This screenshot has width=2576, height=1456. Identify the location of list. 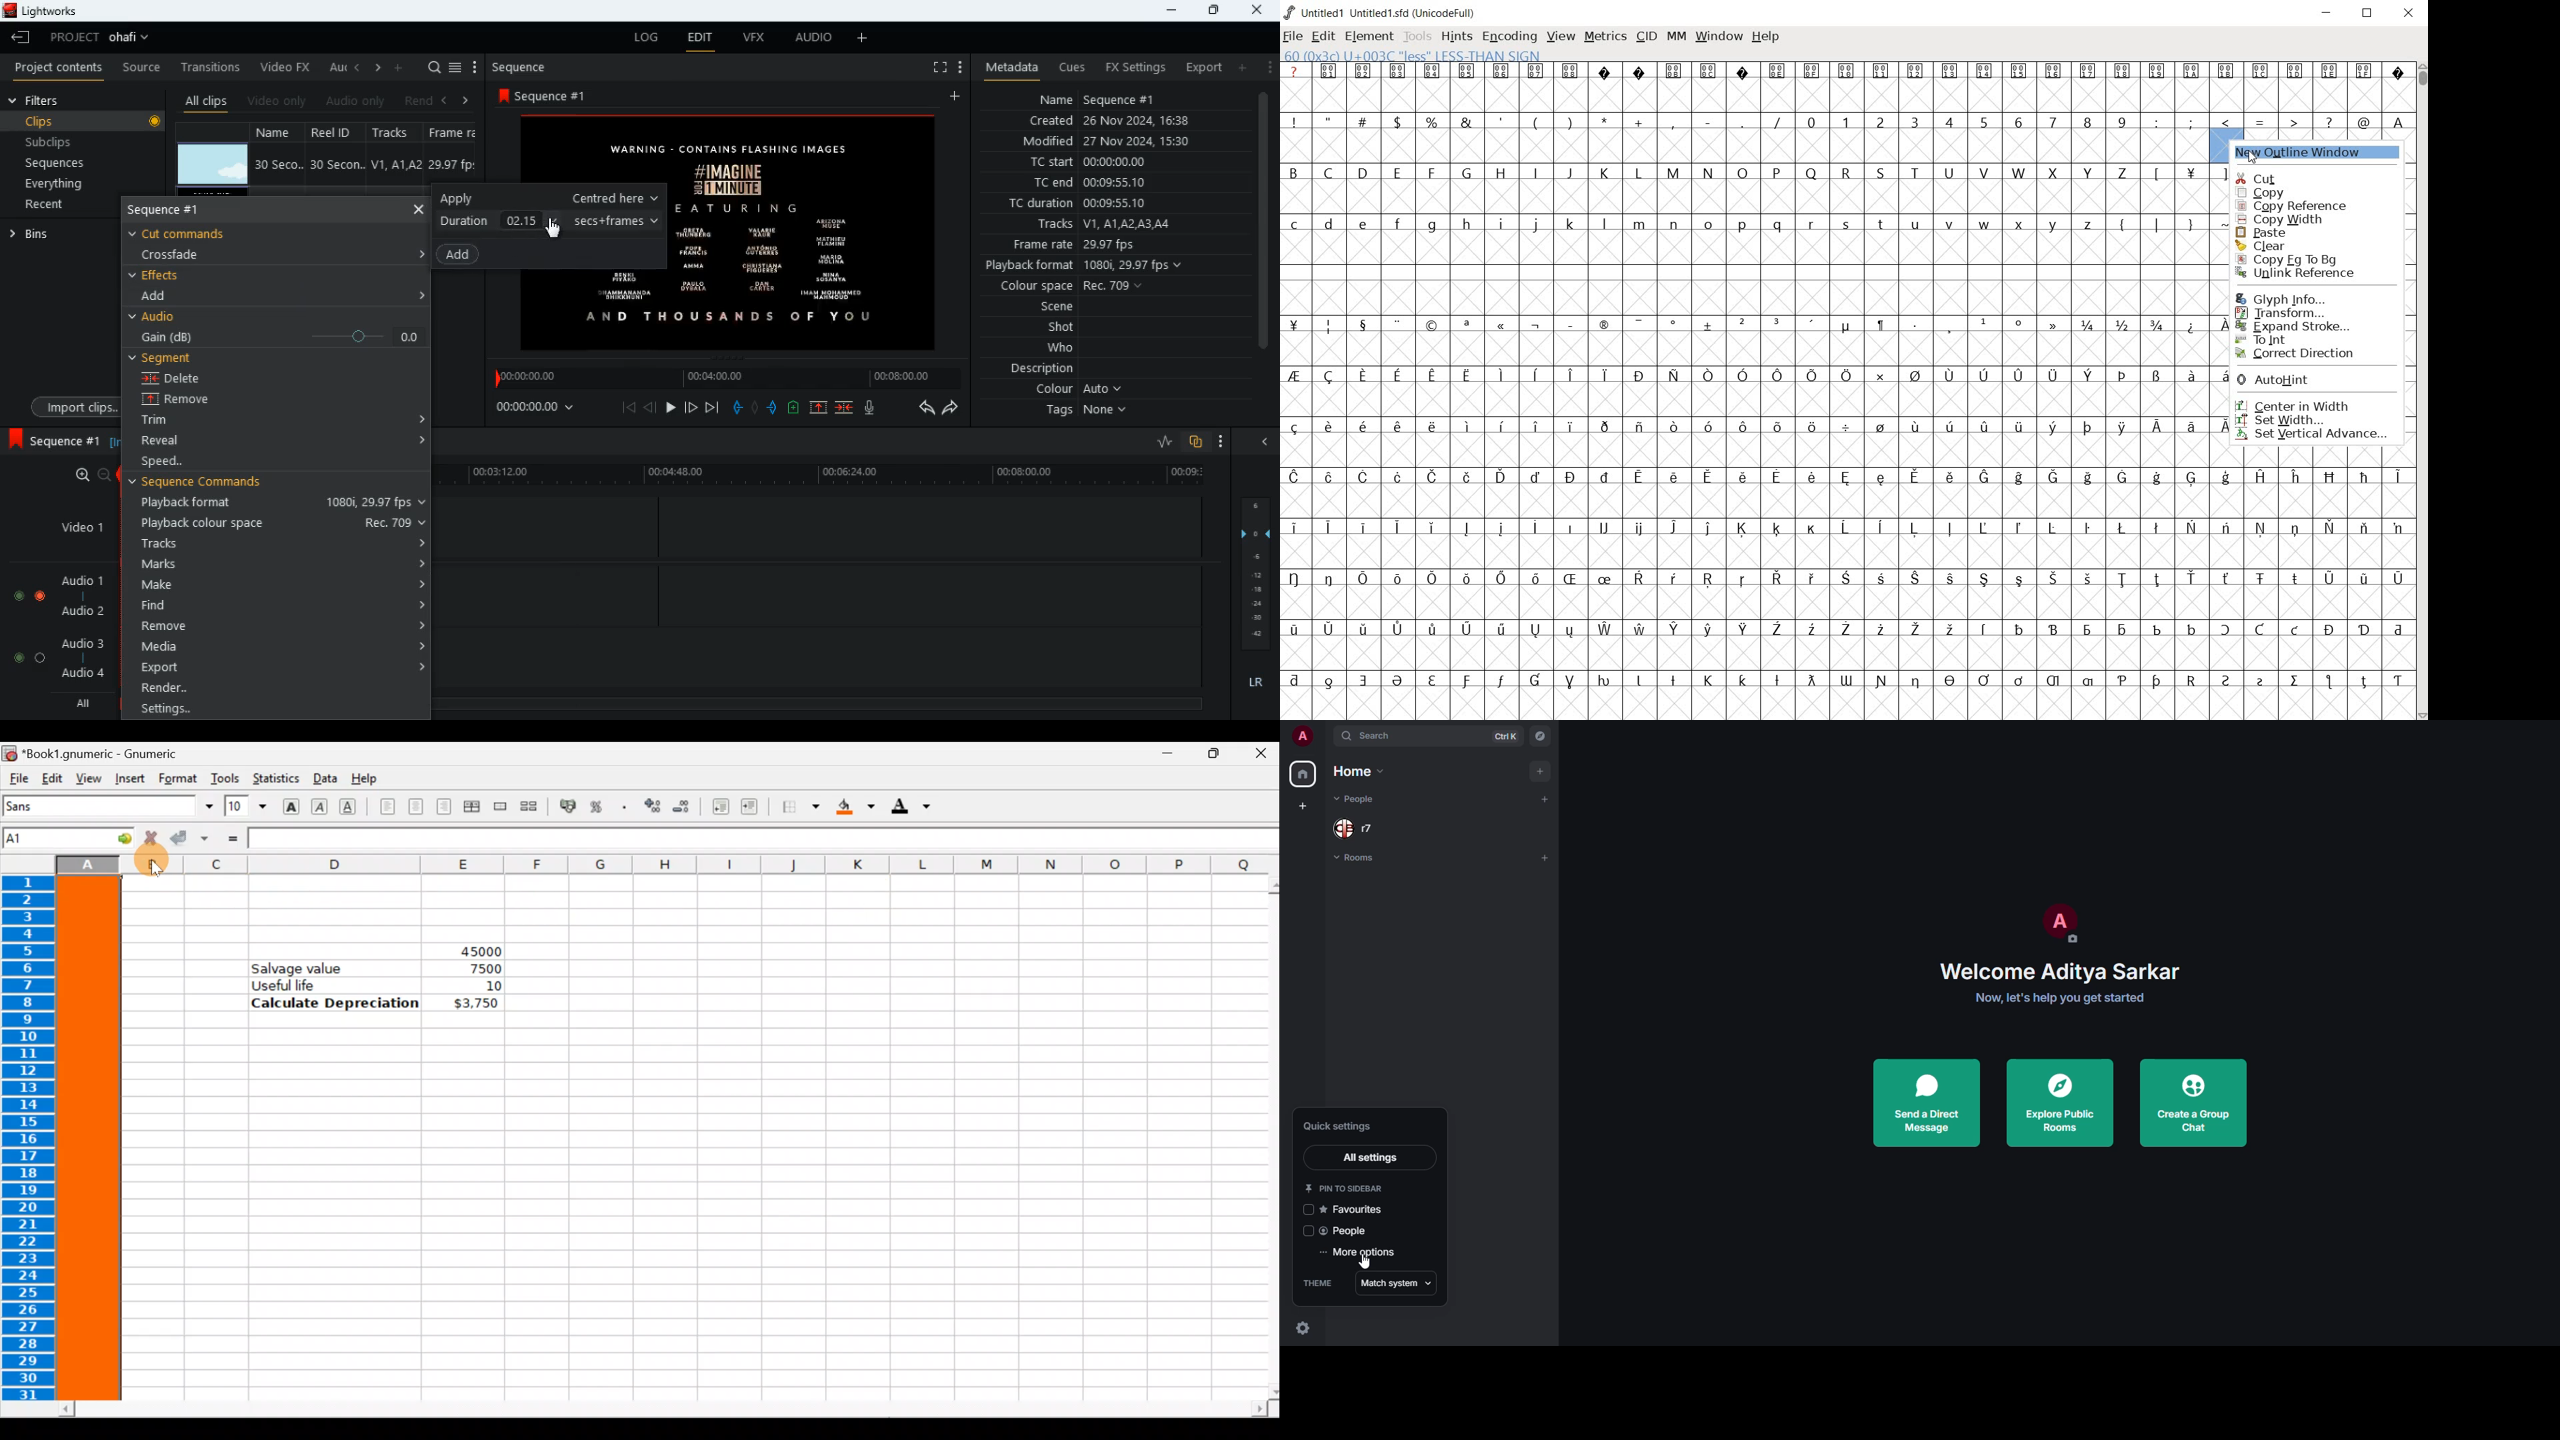
(455, 68).